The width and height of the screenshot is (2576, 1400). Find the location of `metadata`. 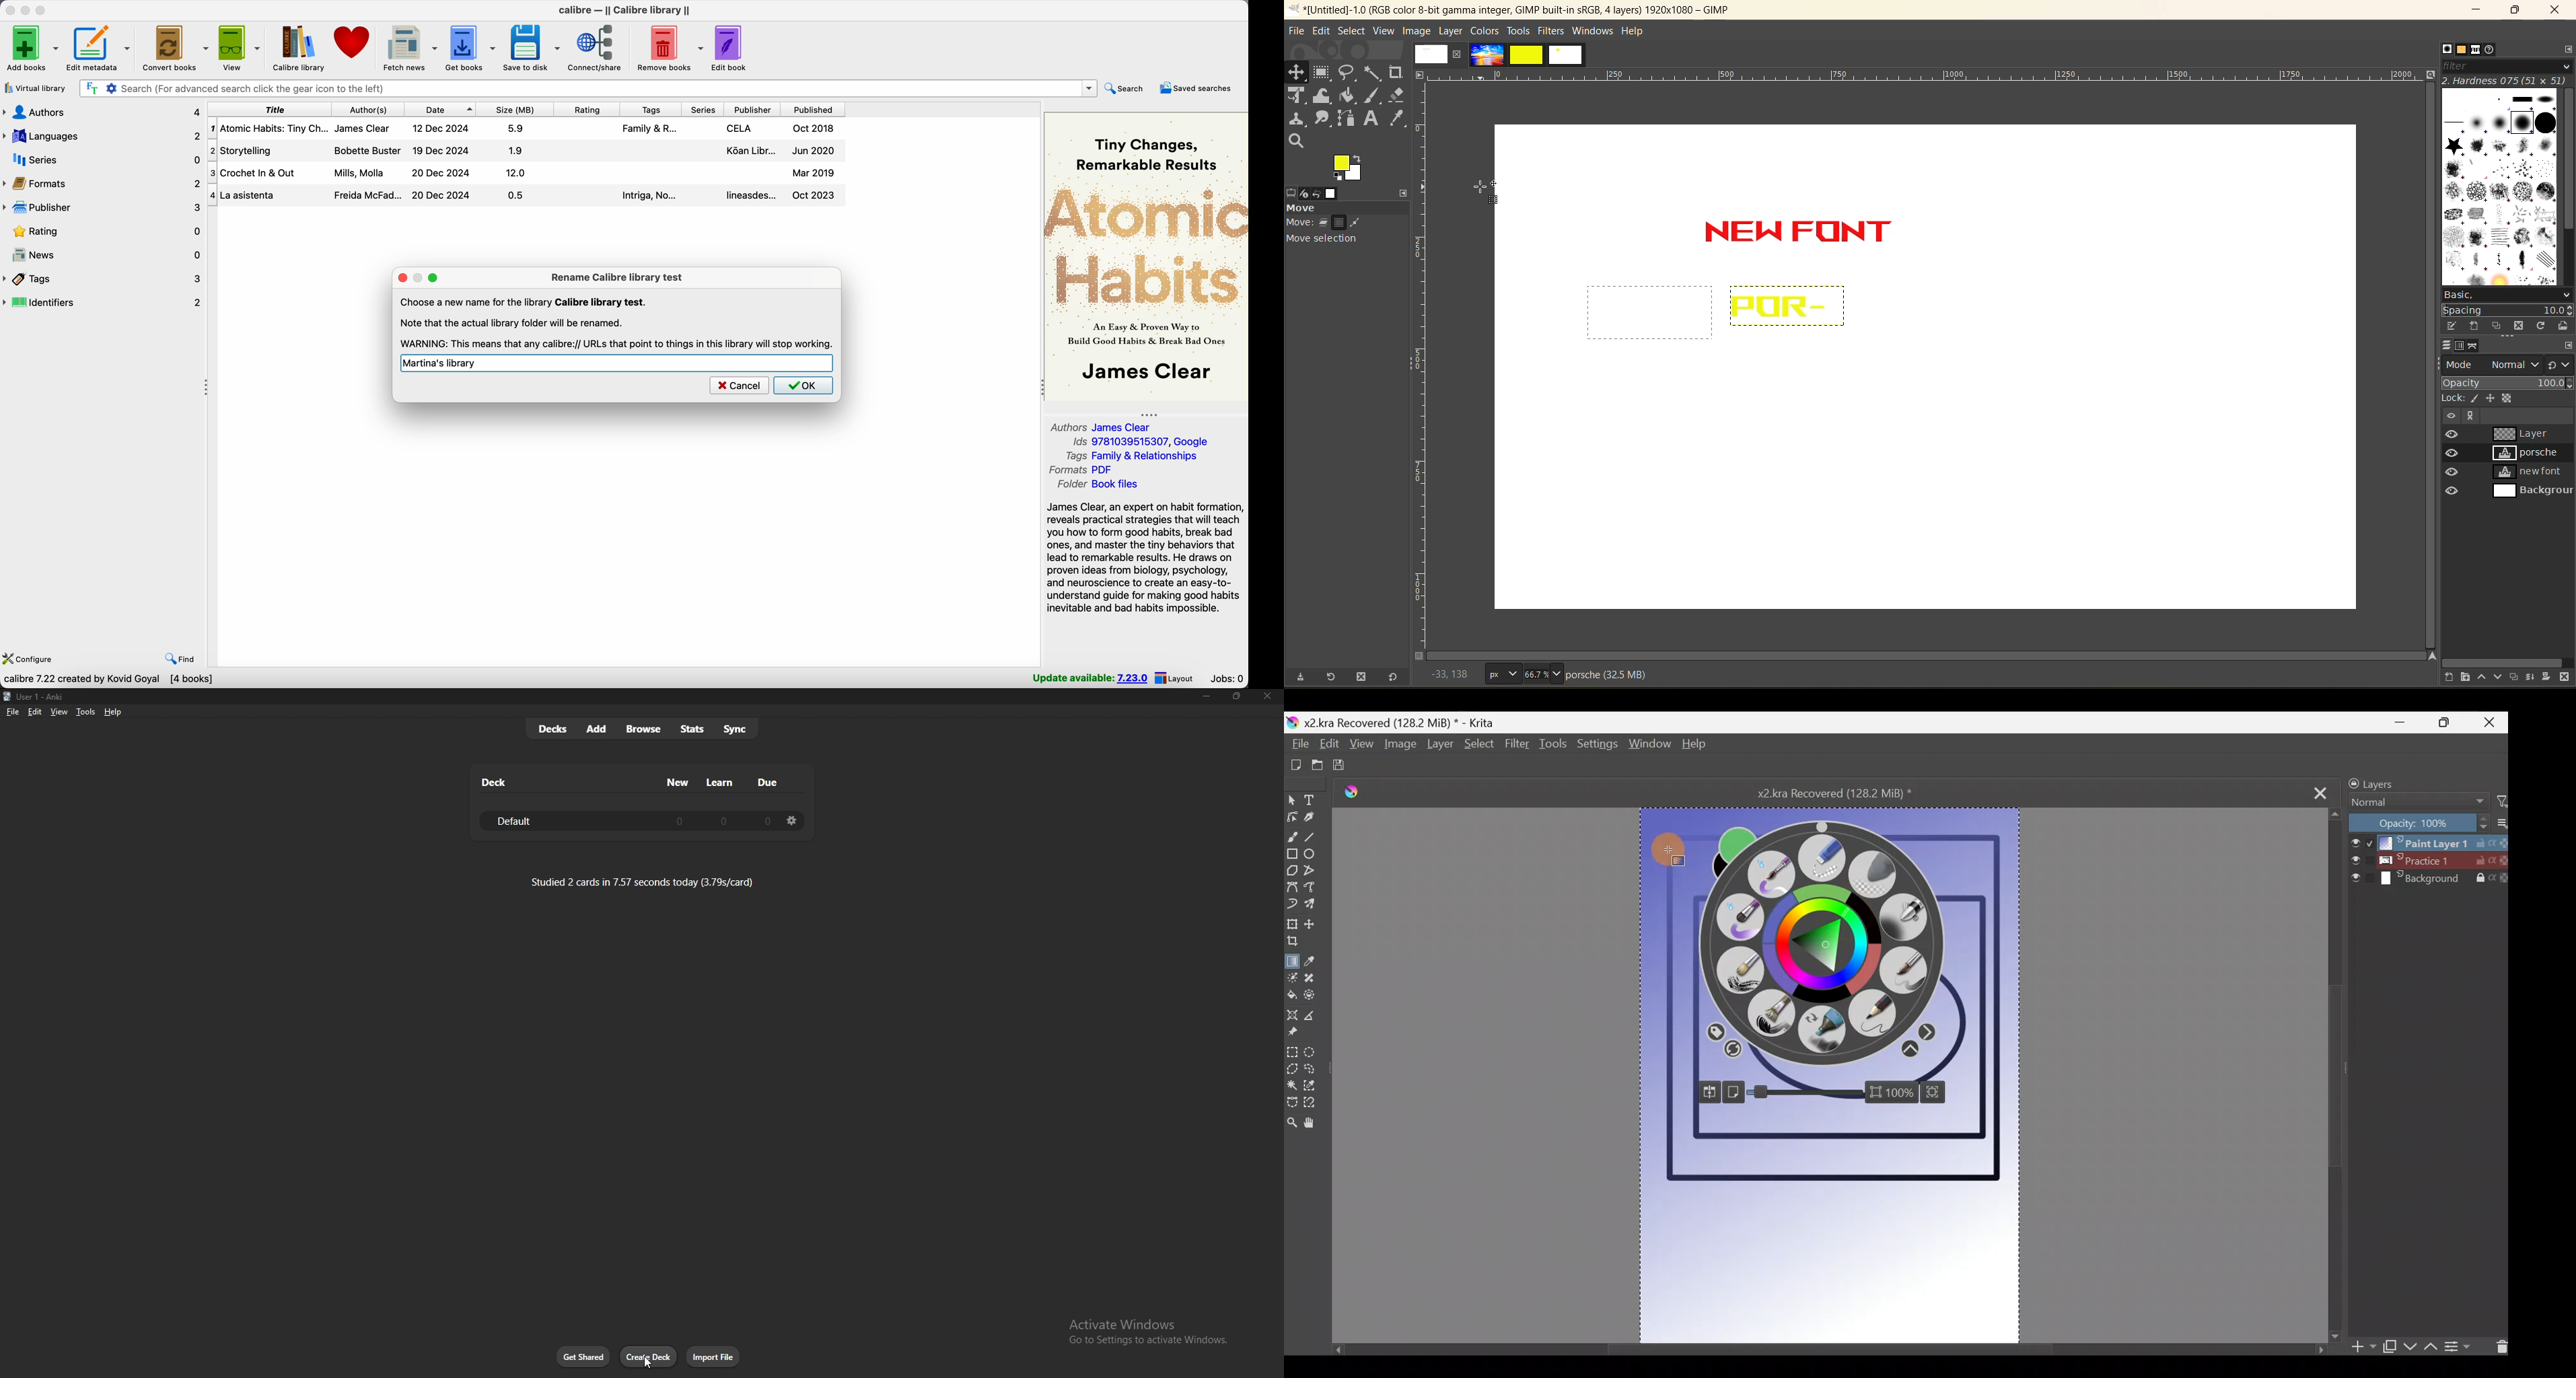

metadata is located at coordinates (1607, 674).